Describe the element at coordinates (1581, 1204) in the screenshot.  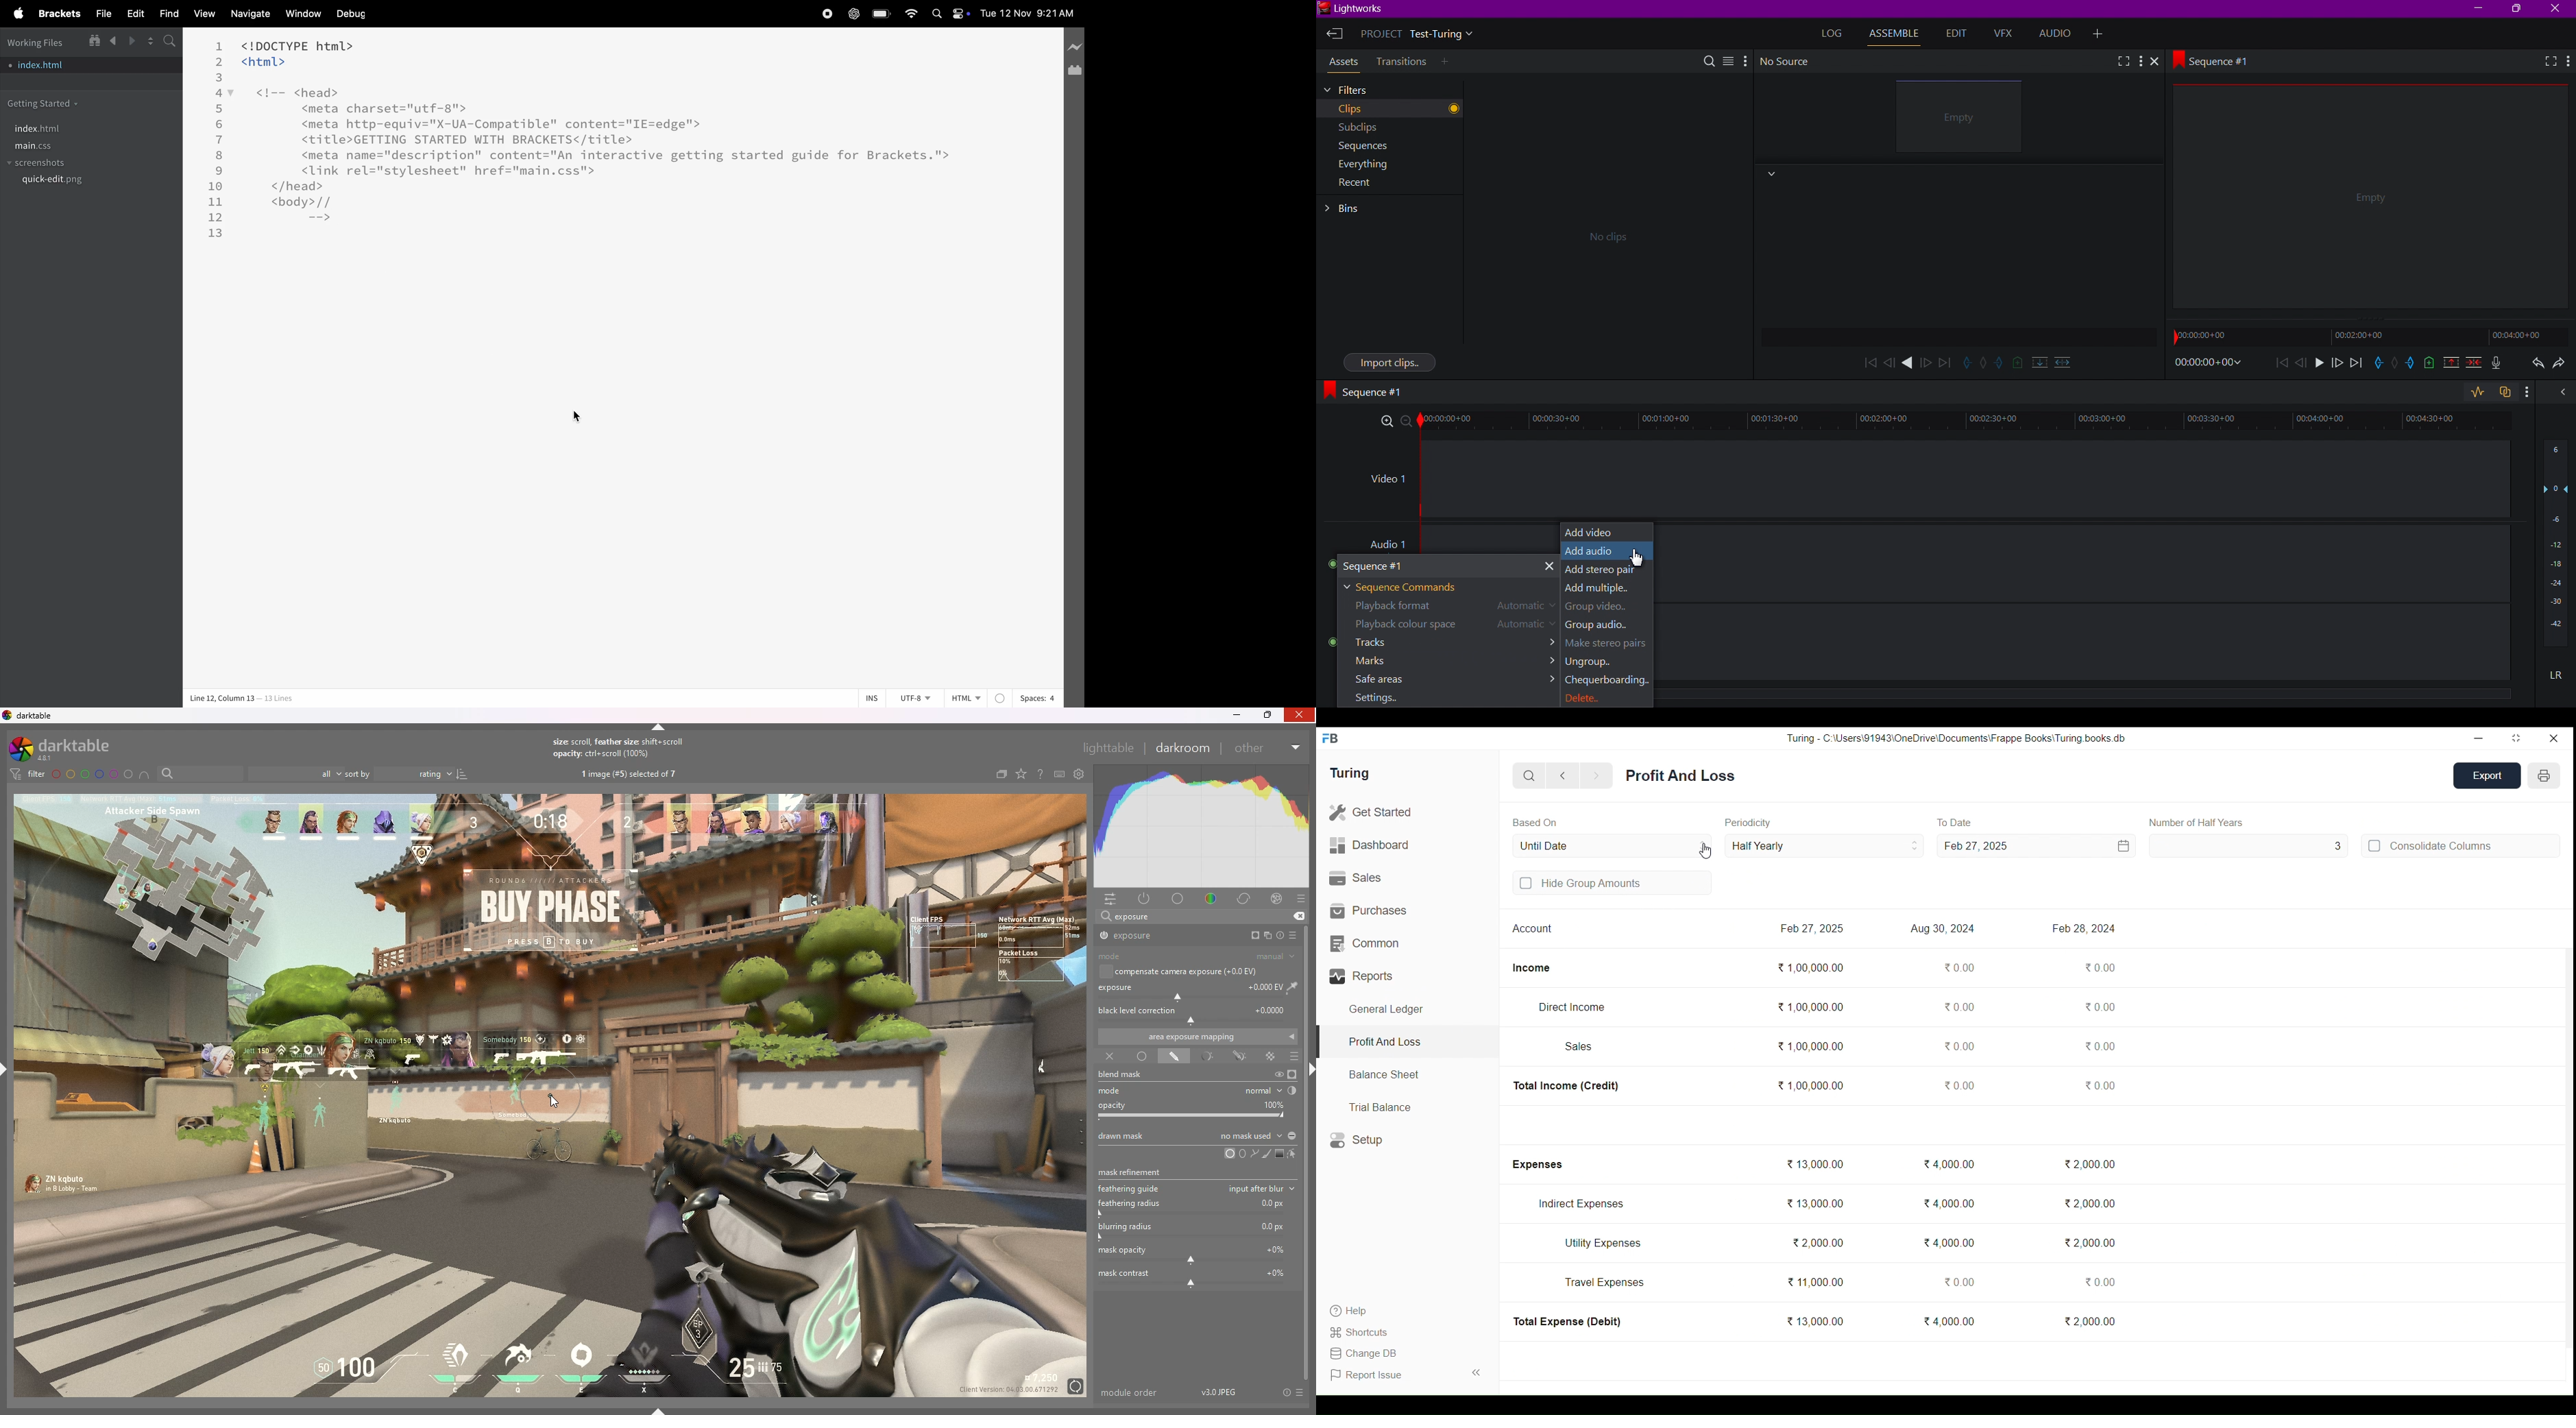
I see `Indirect Expenses` at that location.